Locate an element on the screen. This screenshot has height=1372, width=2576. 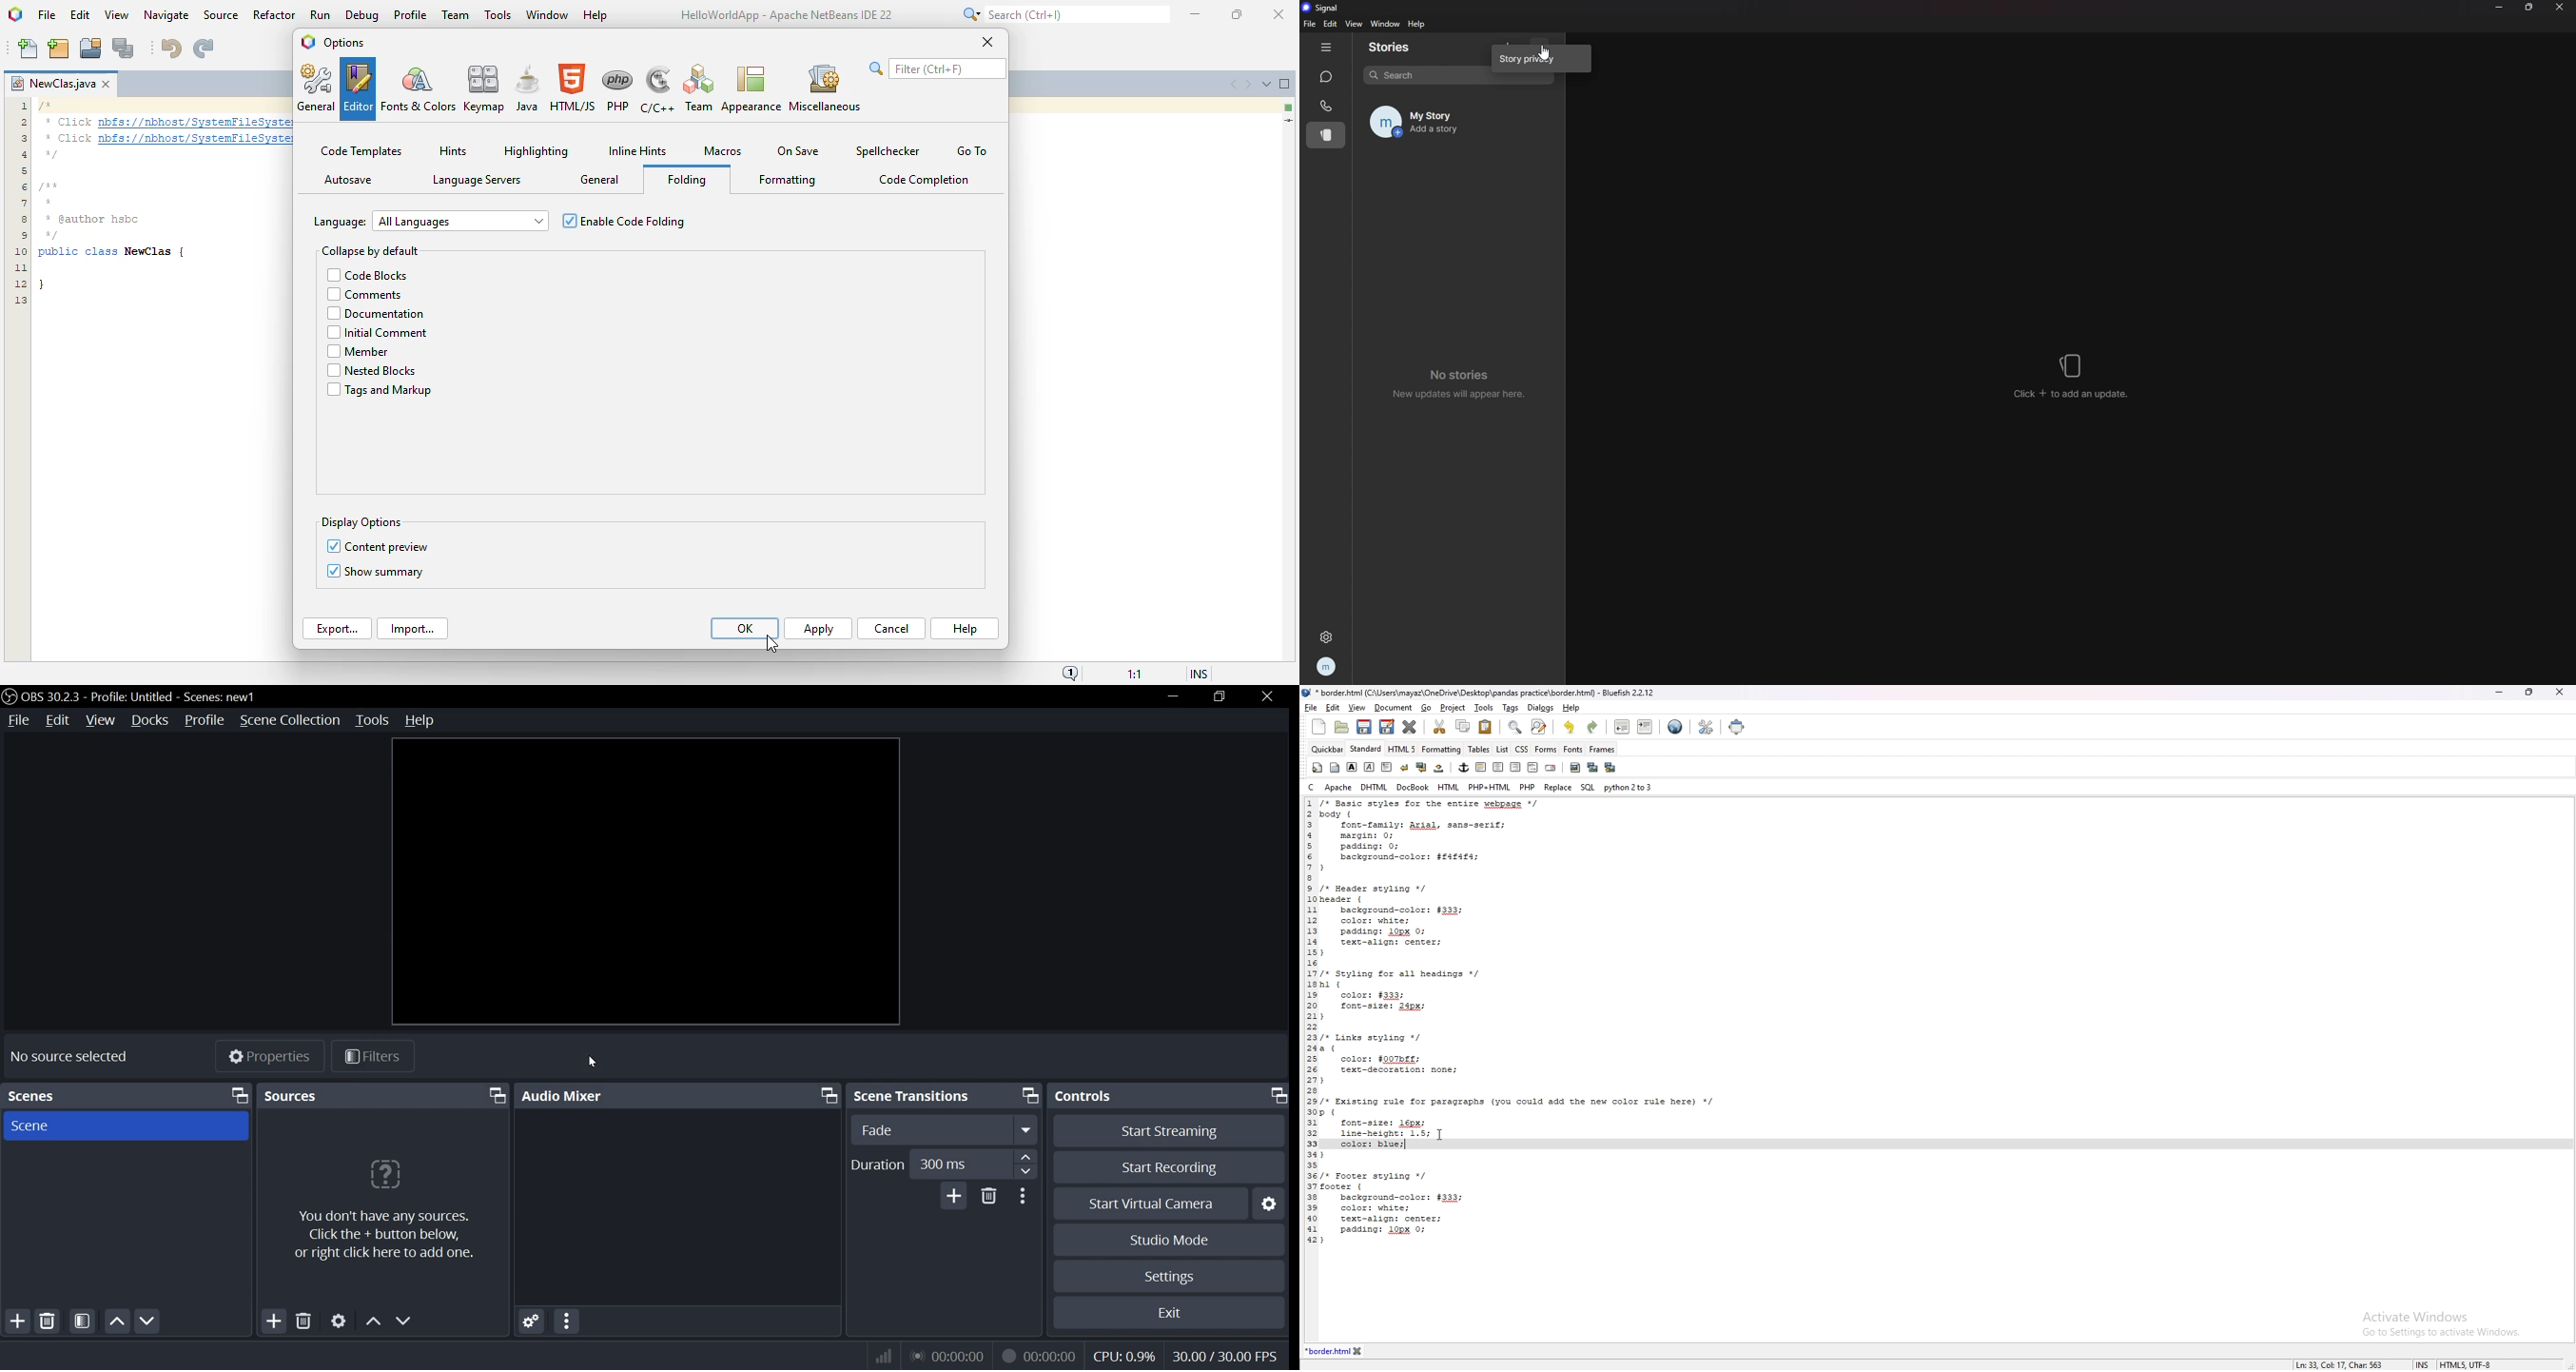
expand is located at coordinates (1027, 1129).